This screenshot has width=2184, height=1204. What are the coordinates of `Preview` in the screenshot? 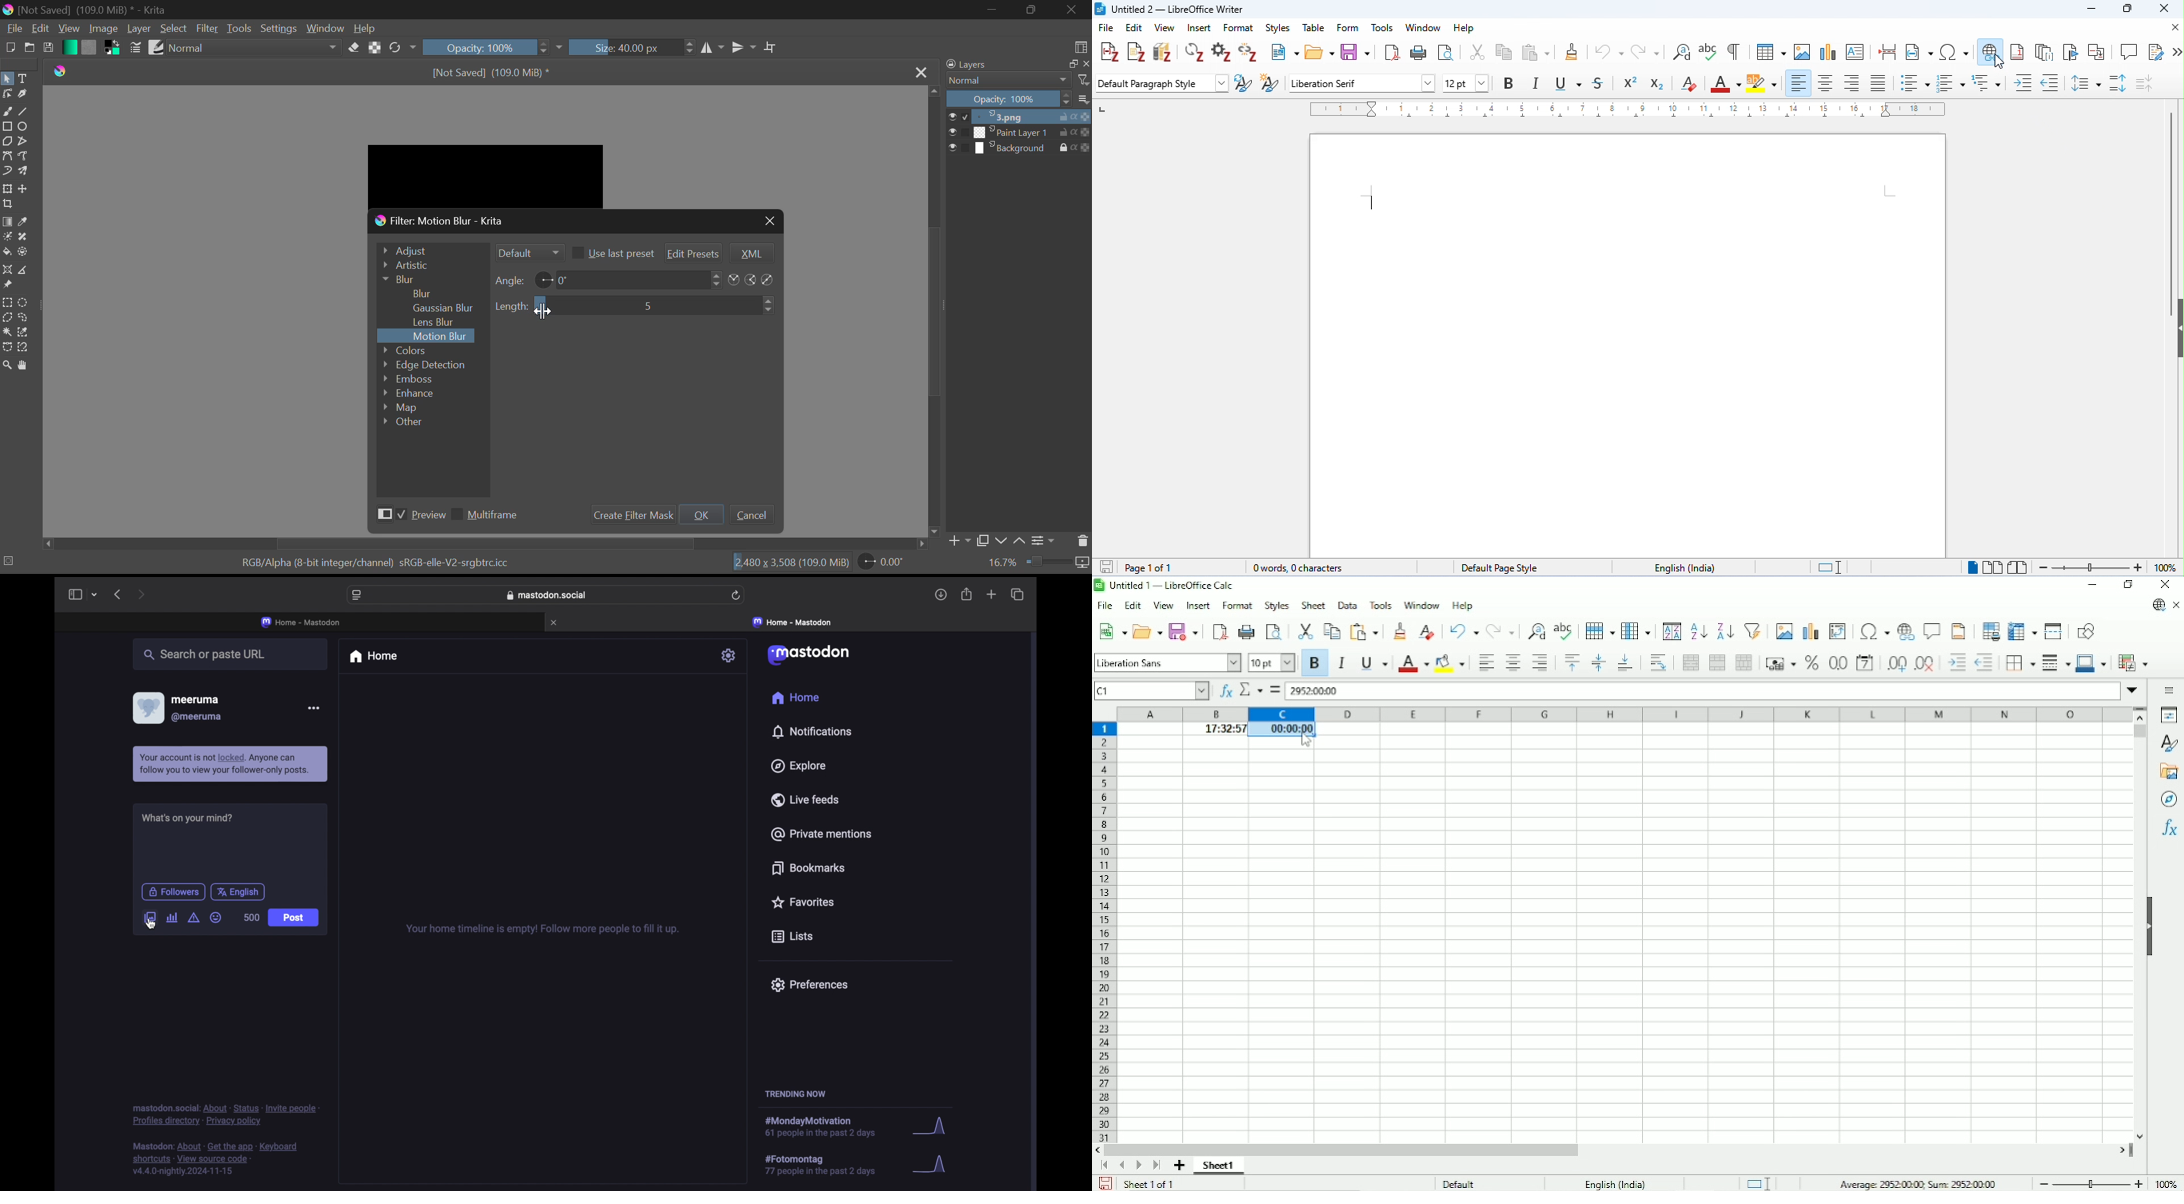 It's located at (408, 516).